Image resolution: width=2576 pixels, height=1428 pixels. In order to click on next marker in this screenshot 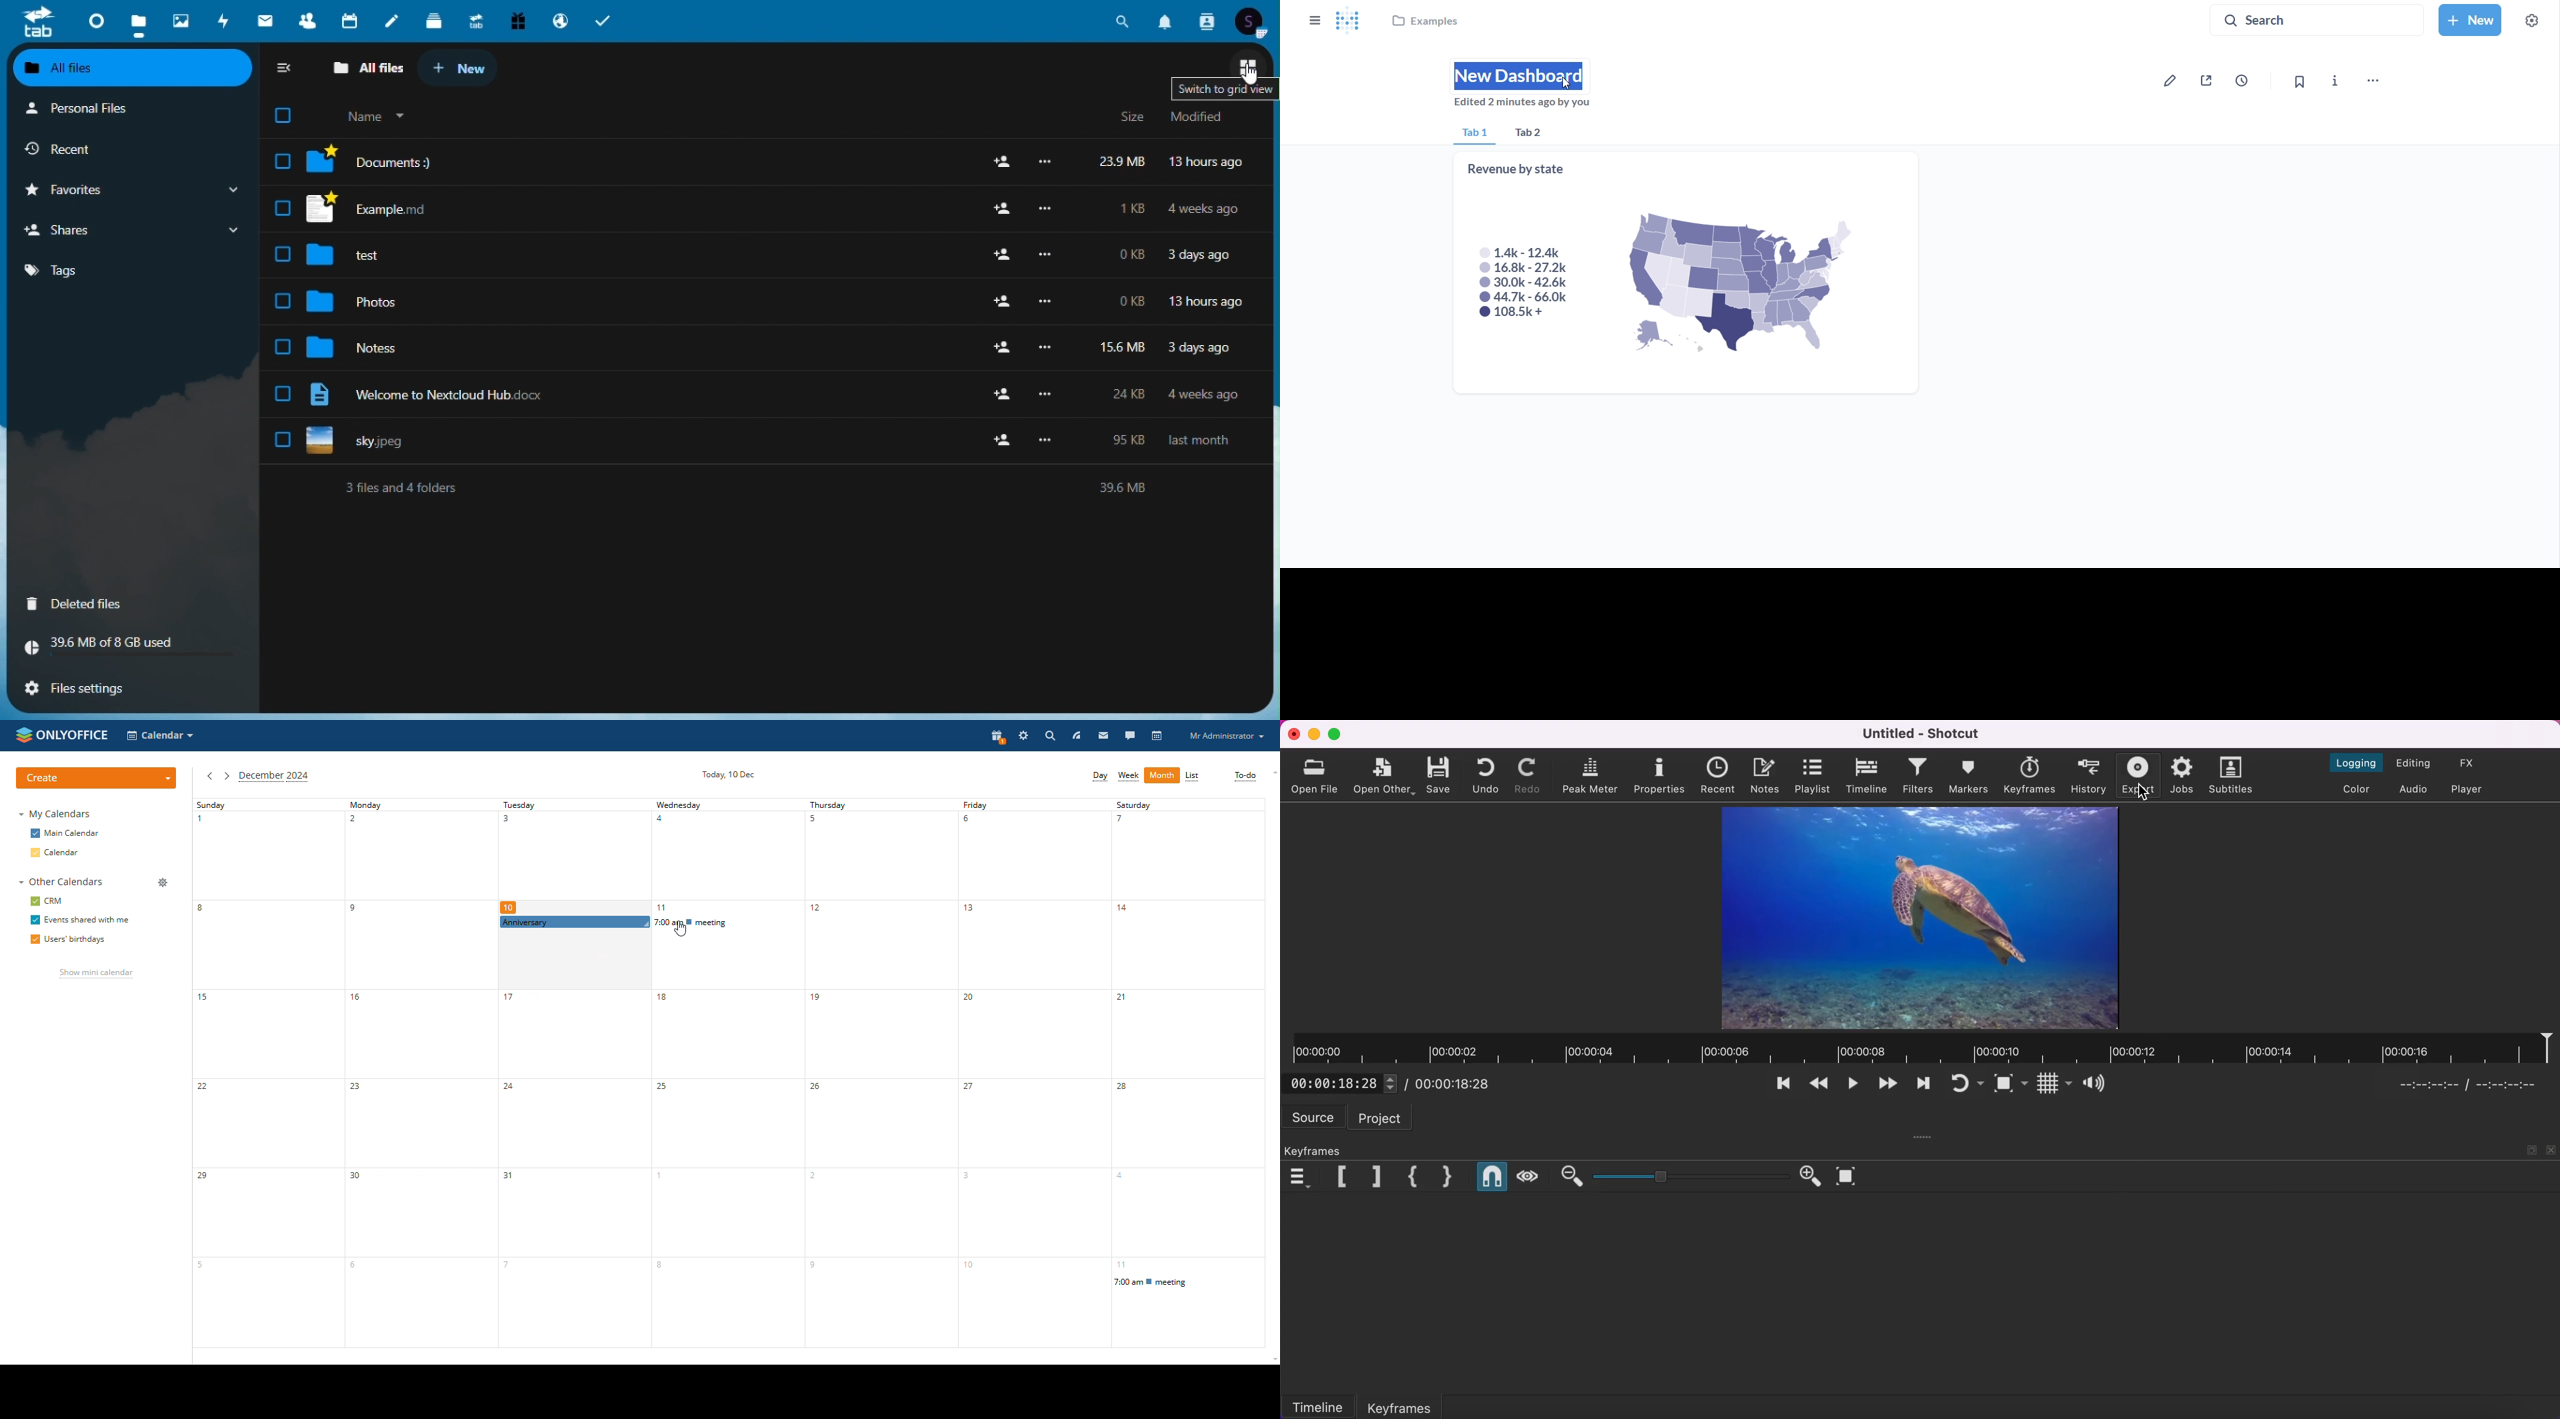, I will do `click(1371, 1176)`.